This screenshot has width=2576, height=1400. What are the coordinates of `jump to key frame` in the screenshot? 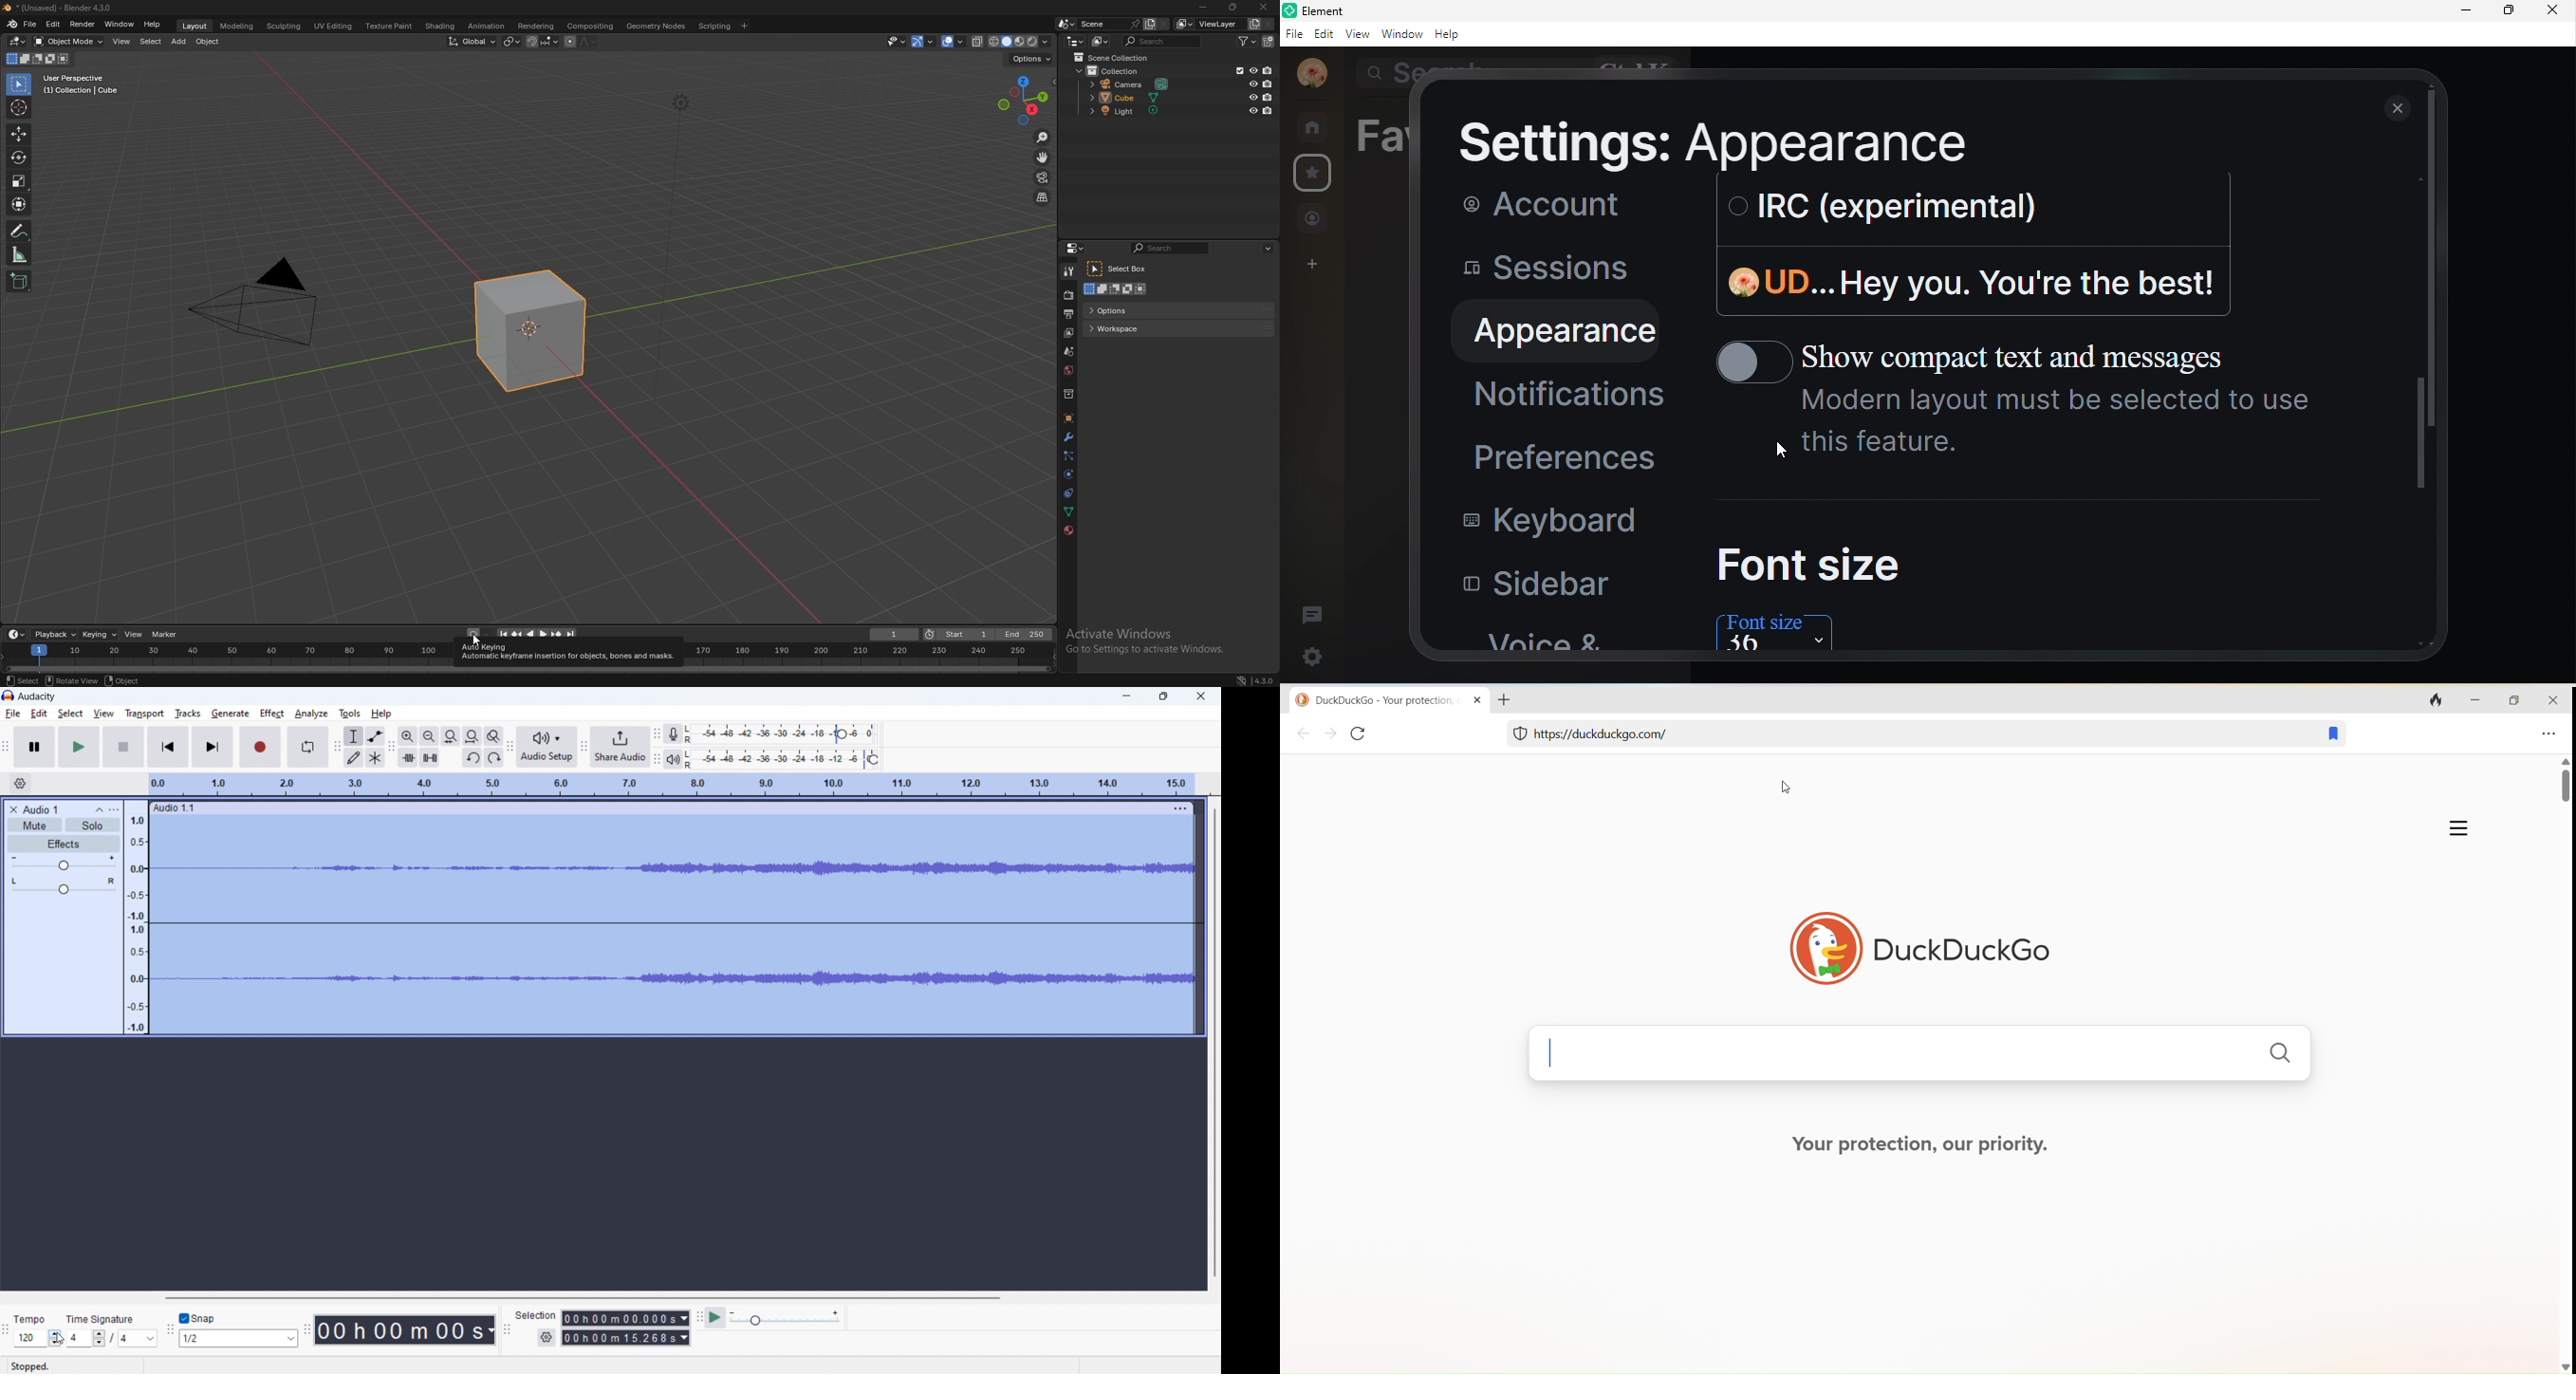 It's located at (557, 635).